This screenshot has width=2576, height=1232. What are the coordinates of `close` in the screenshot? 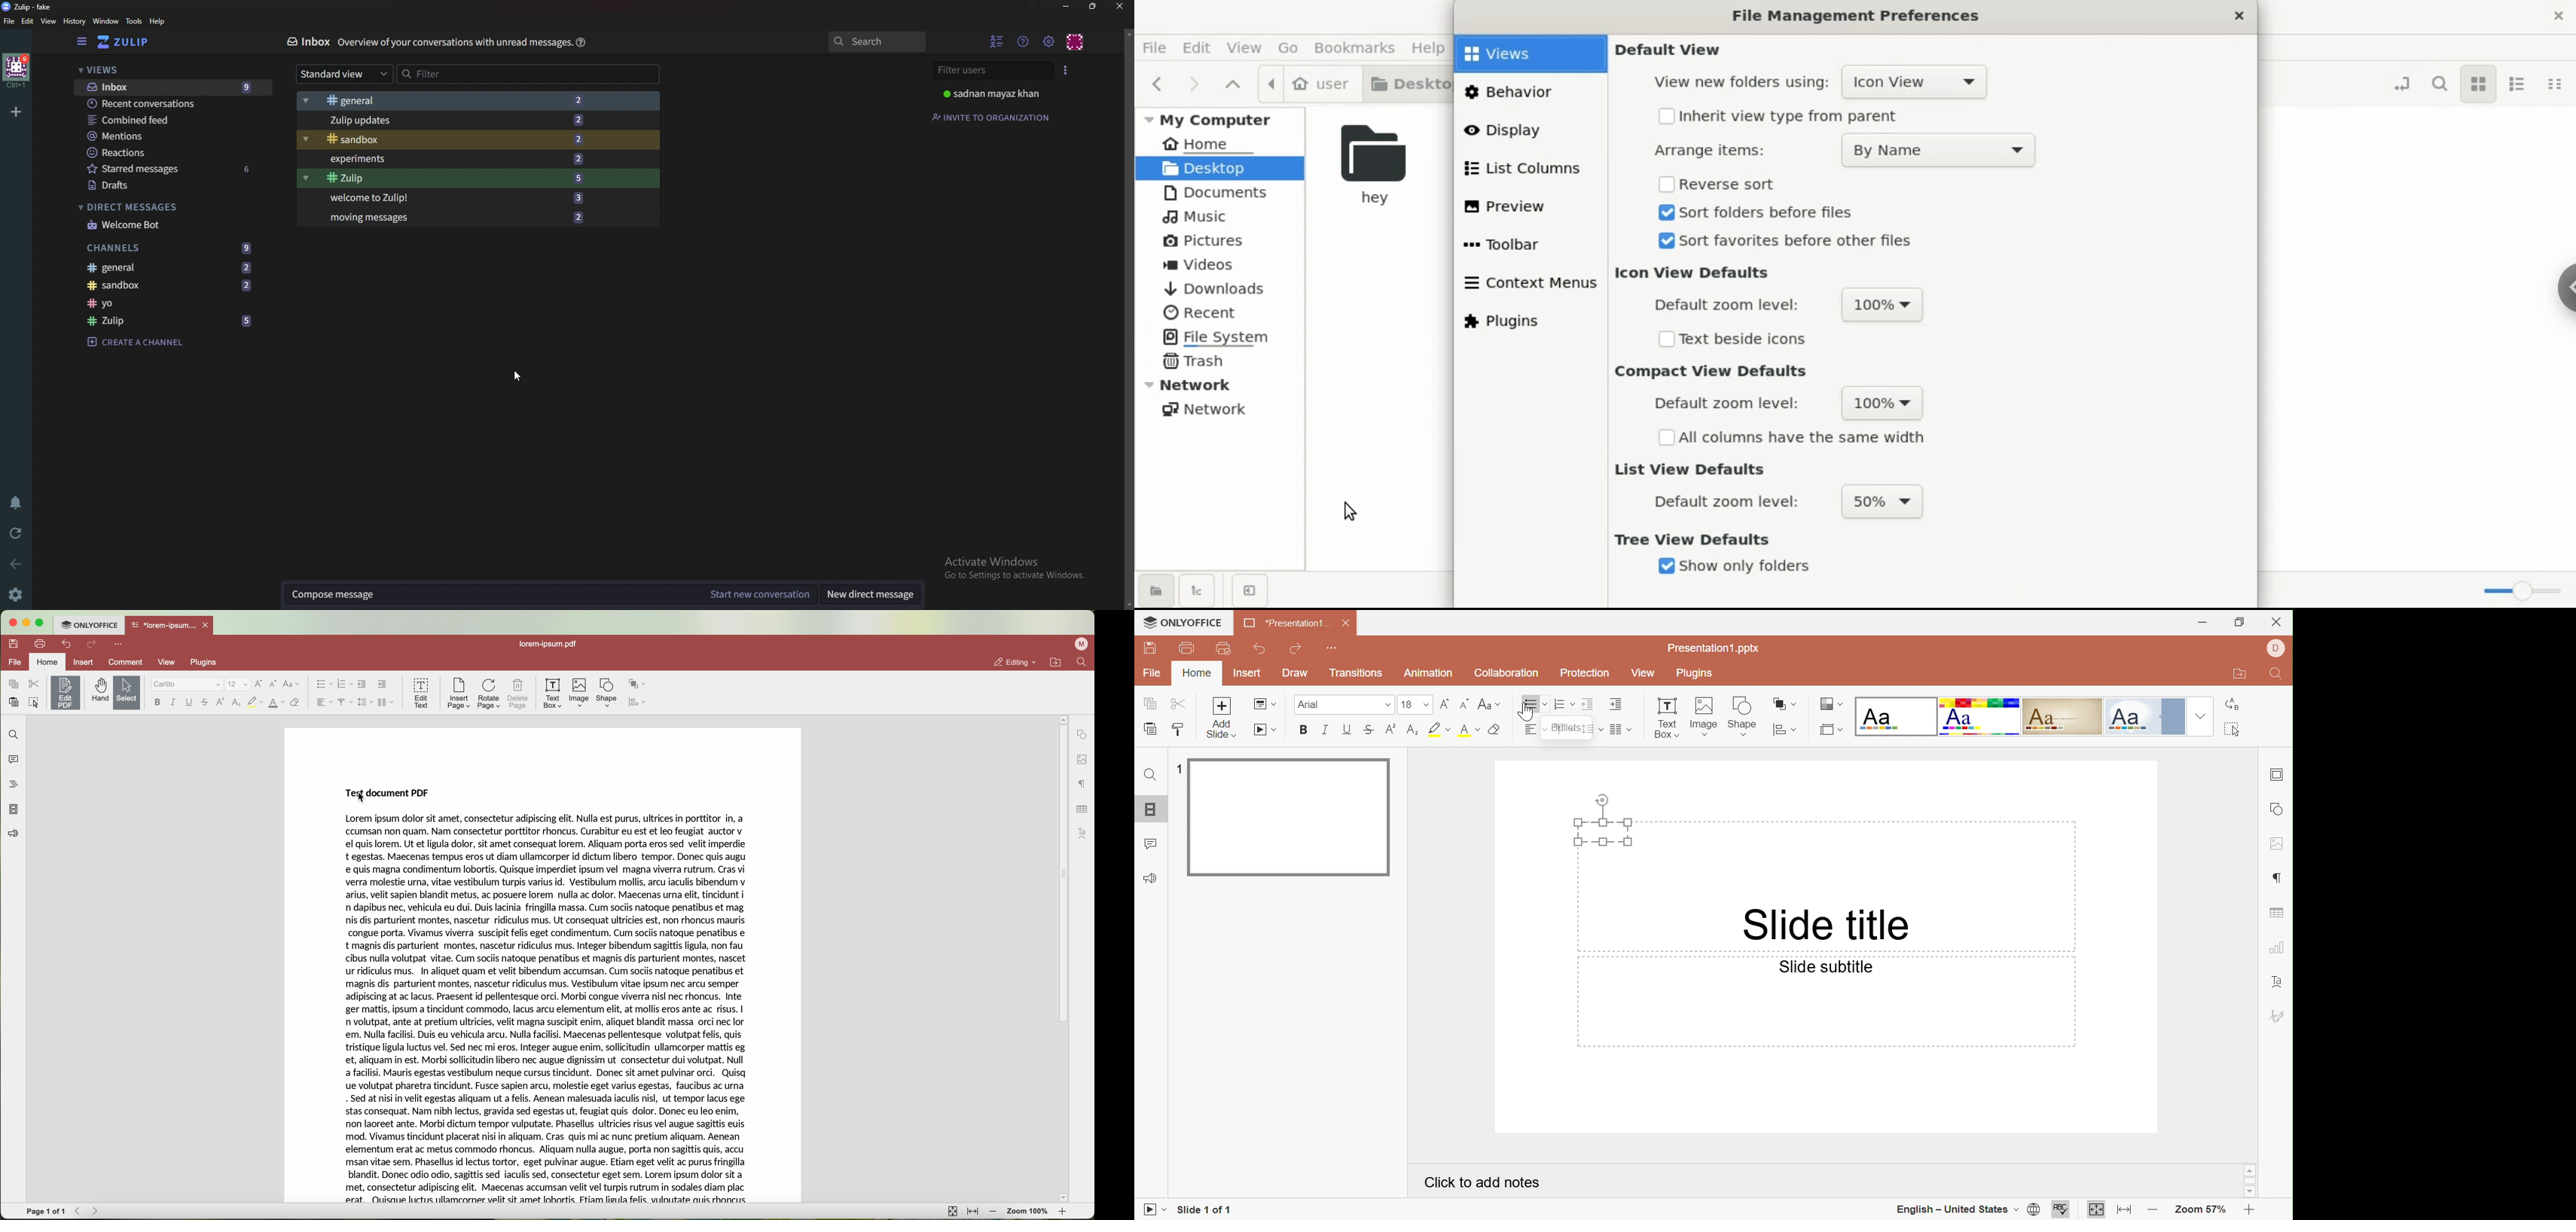 It's located at (208, 624).